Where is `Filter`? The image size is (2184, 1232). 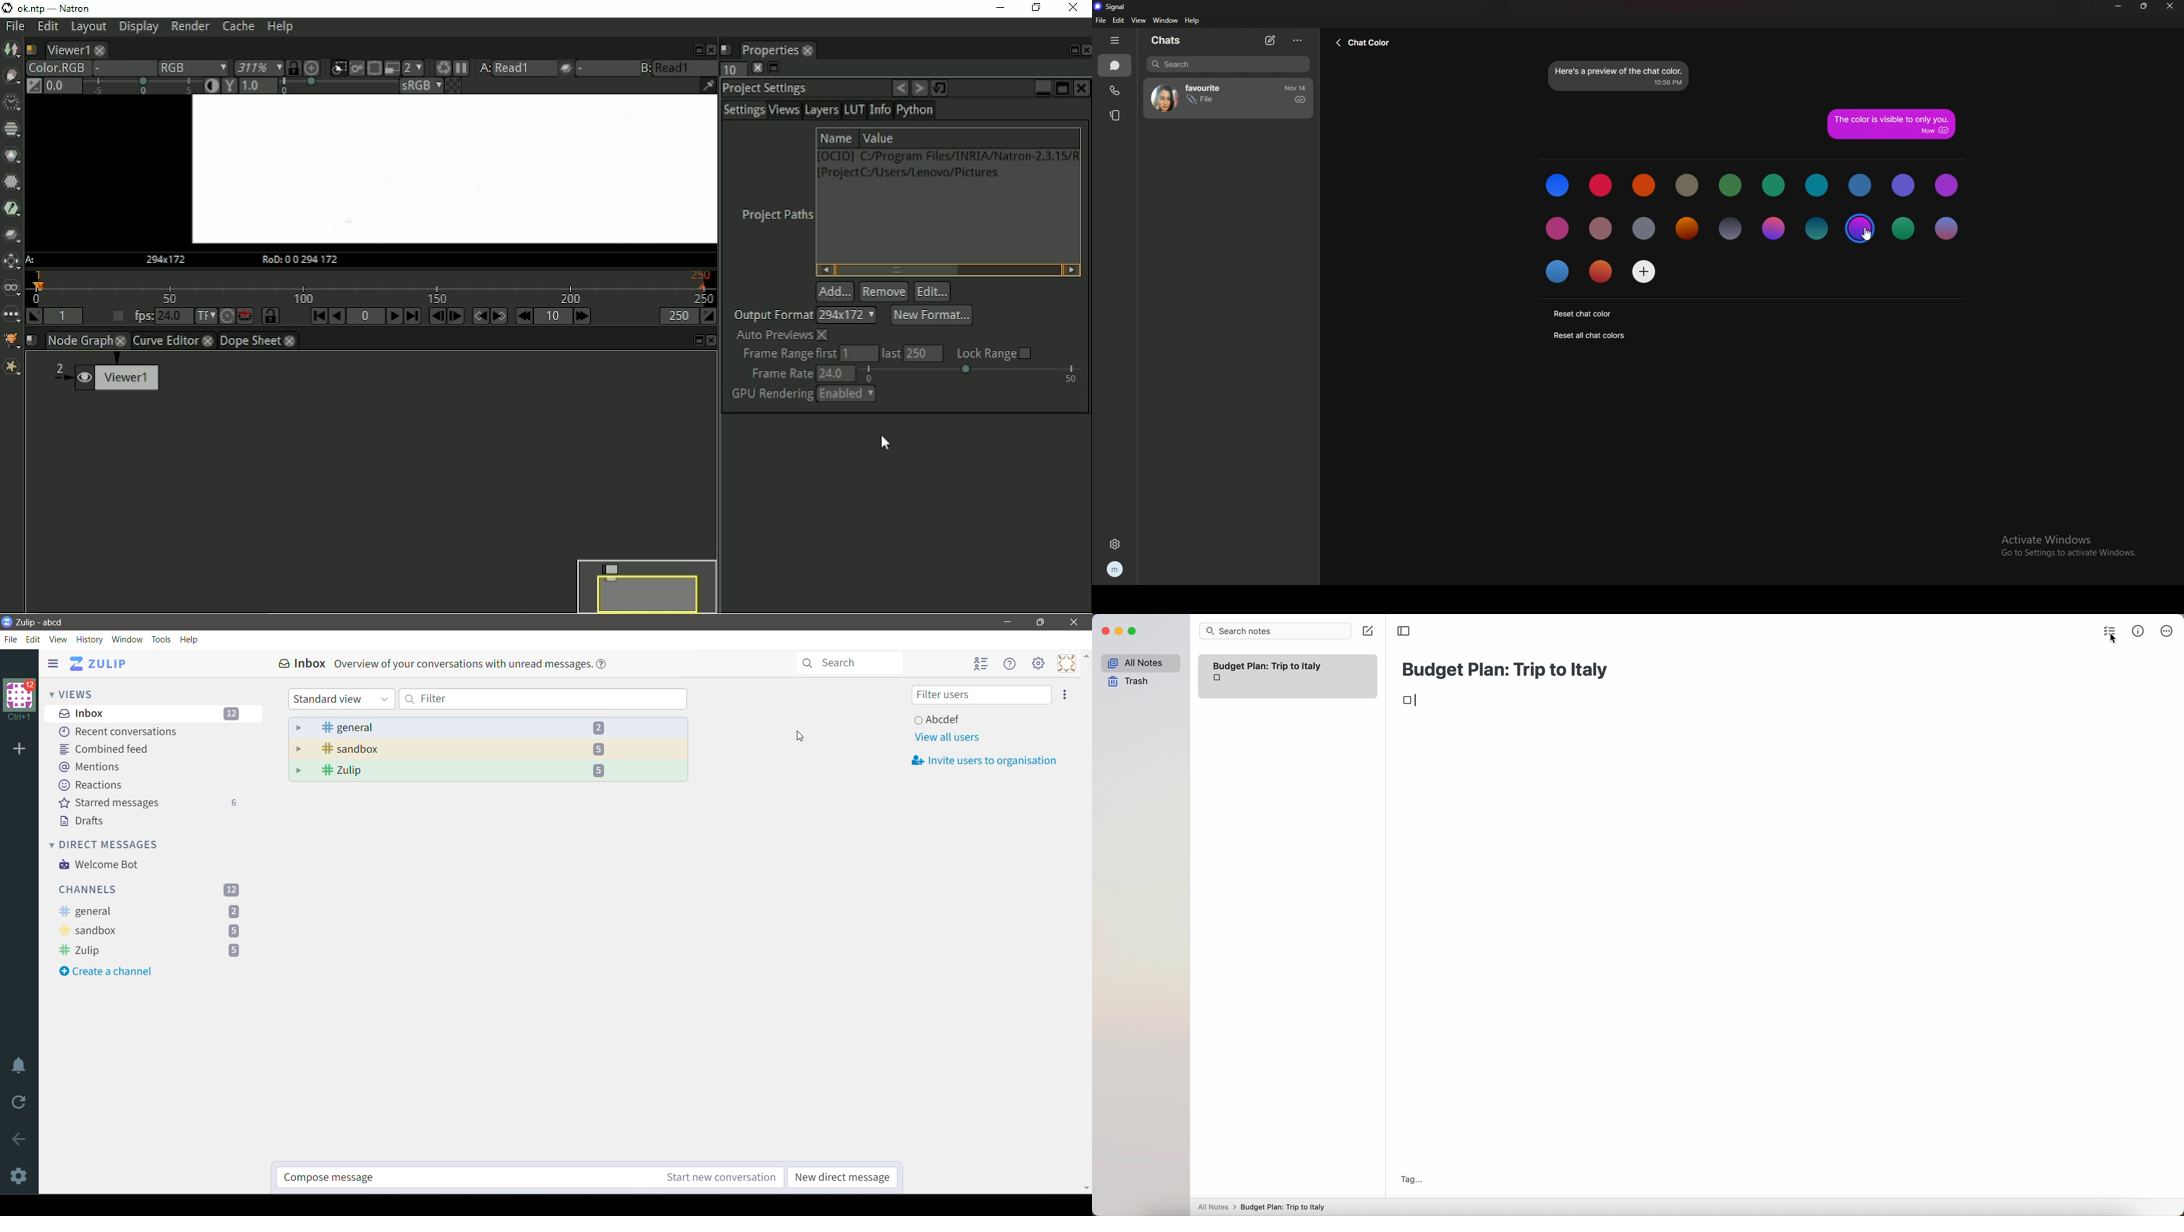
Filter is located at coordinates (545, 699).